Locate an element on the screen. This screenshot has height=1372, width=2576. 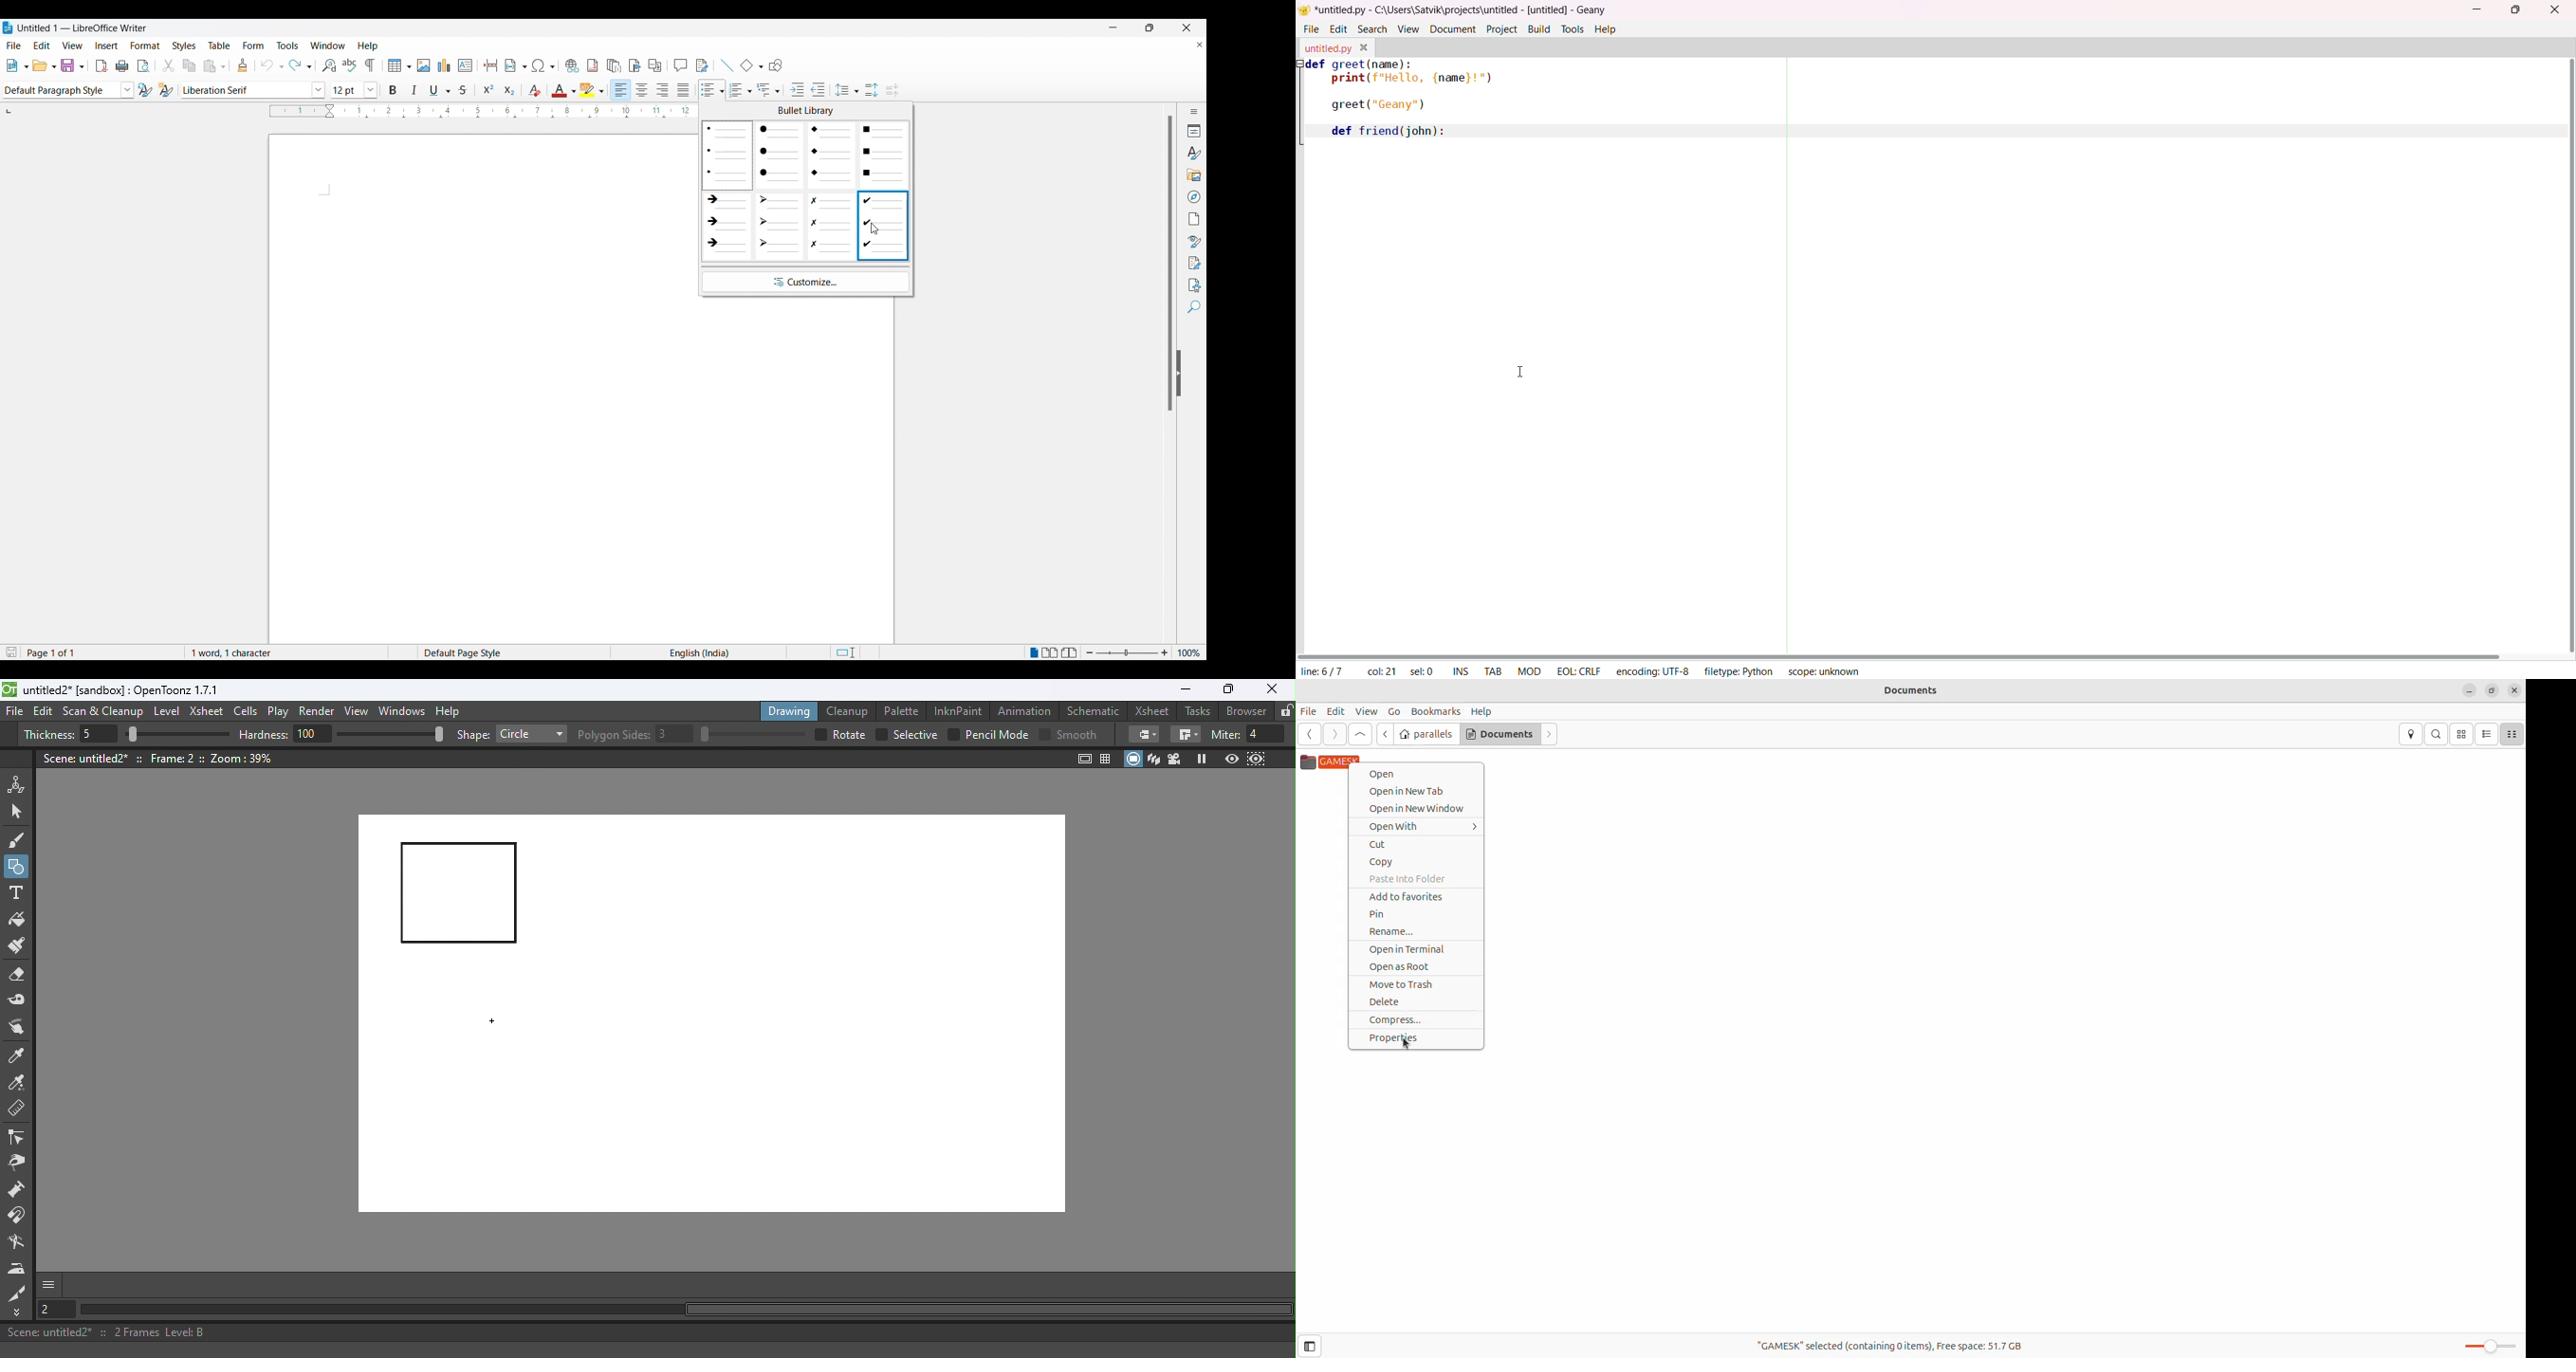
superscript is located at coordinates (489, 88).